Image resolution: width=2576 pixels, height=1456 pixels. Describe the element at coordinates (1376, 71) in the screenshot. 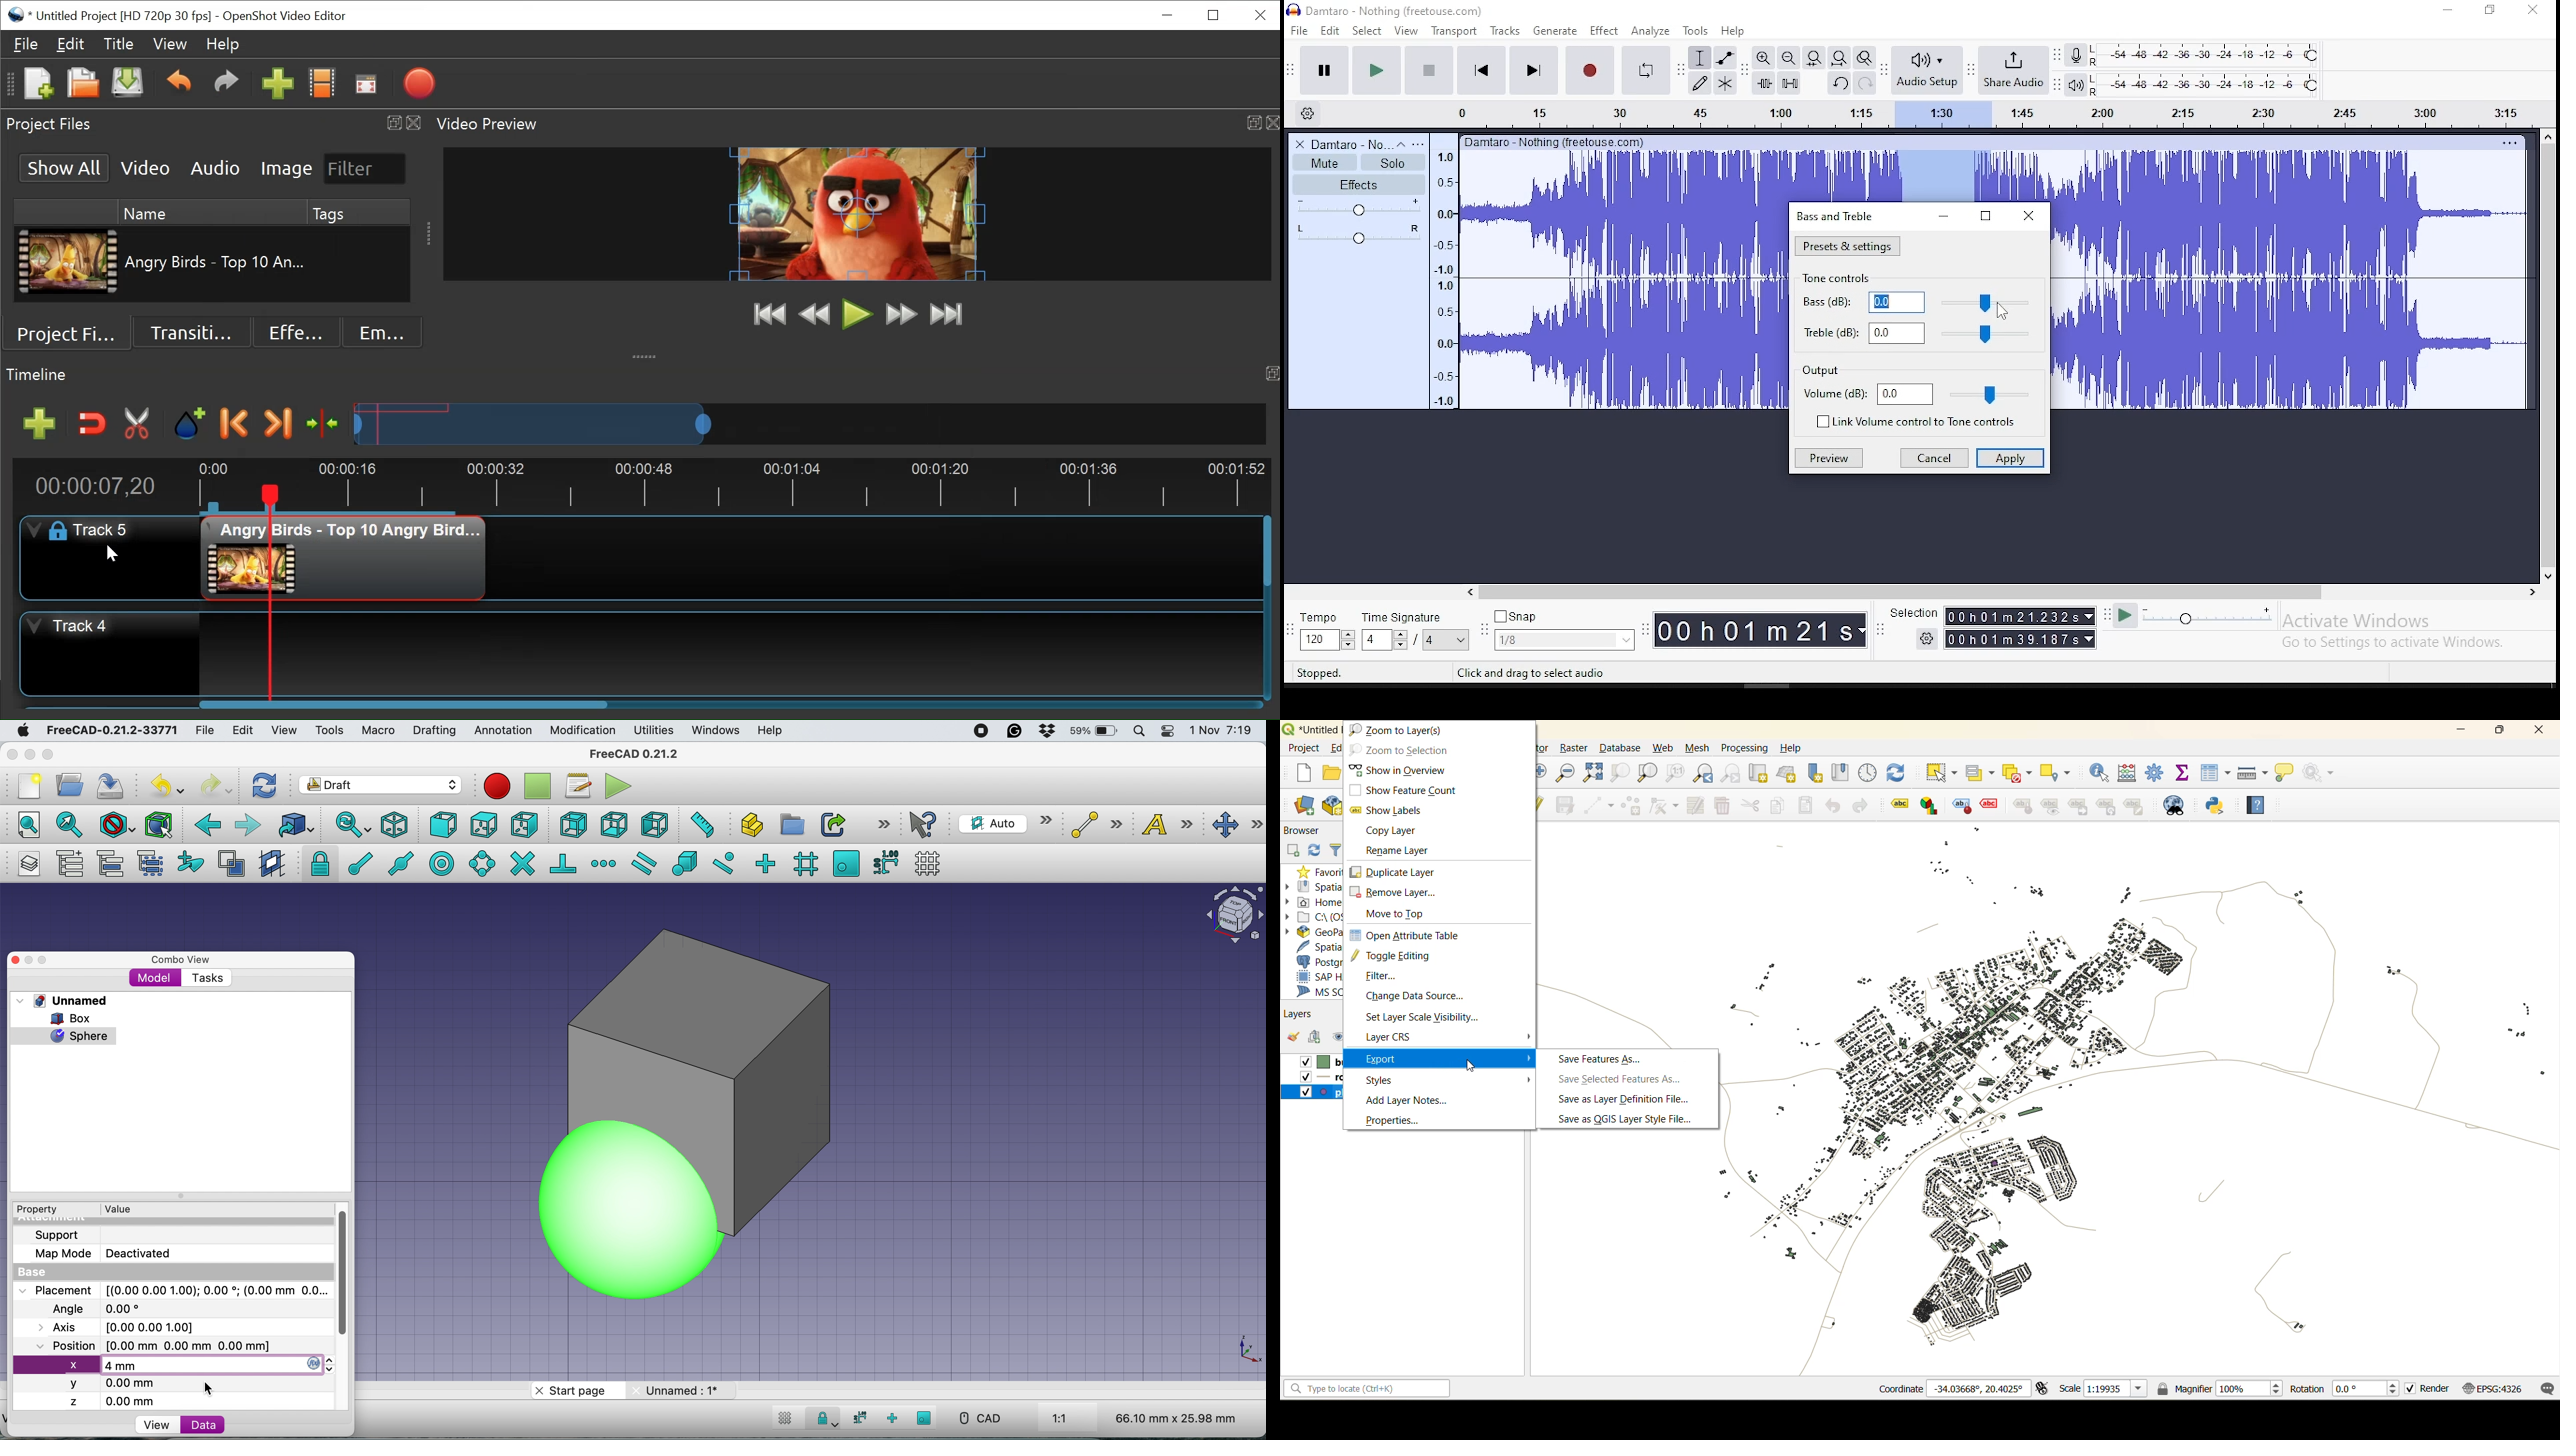

I see `play` at that location.